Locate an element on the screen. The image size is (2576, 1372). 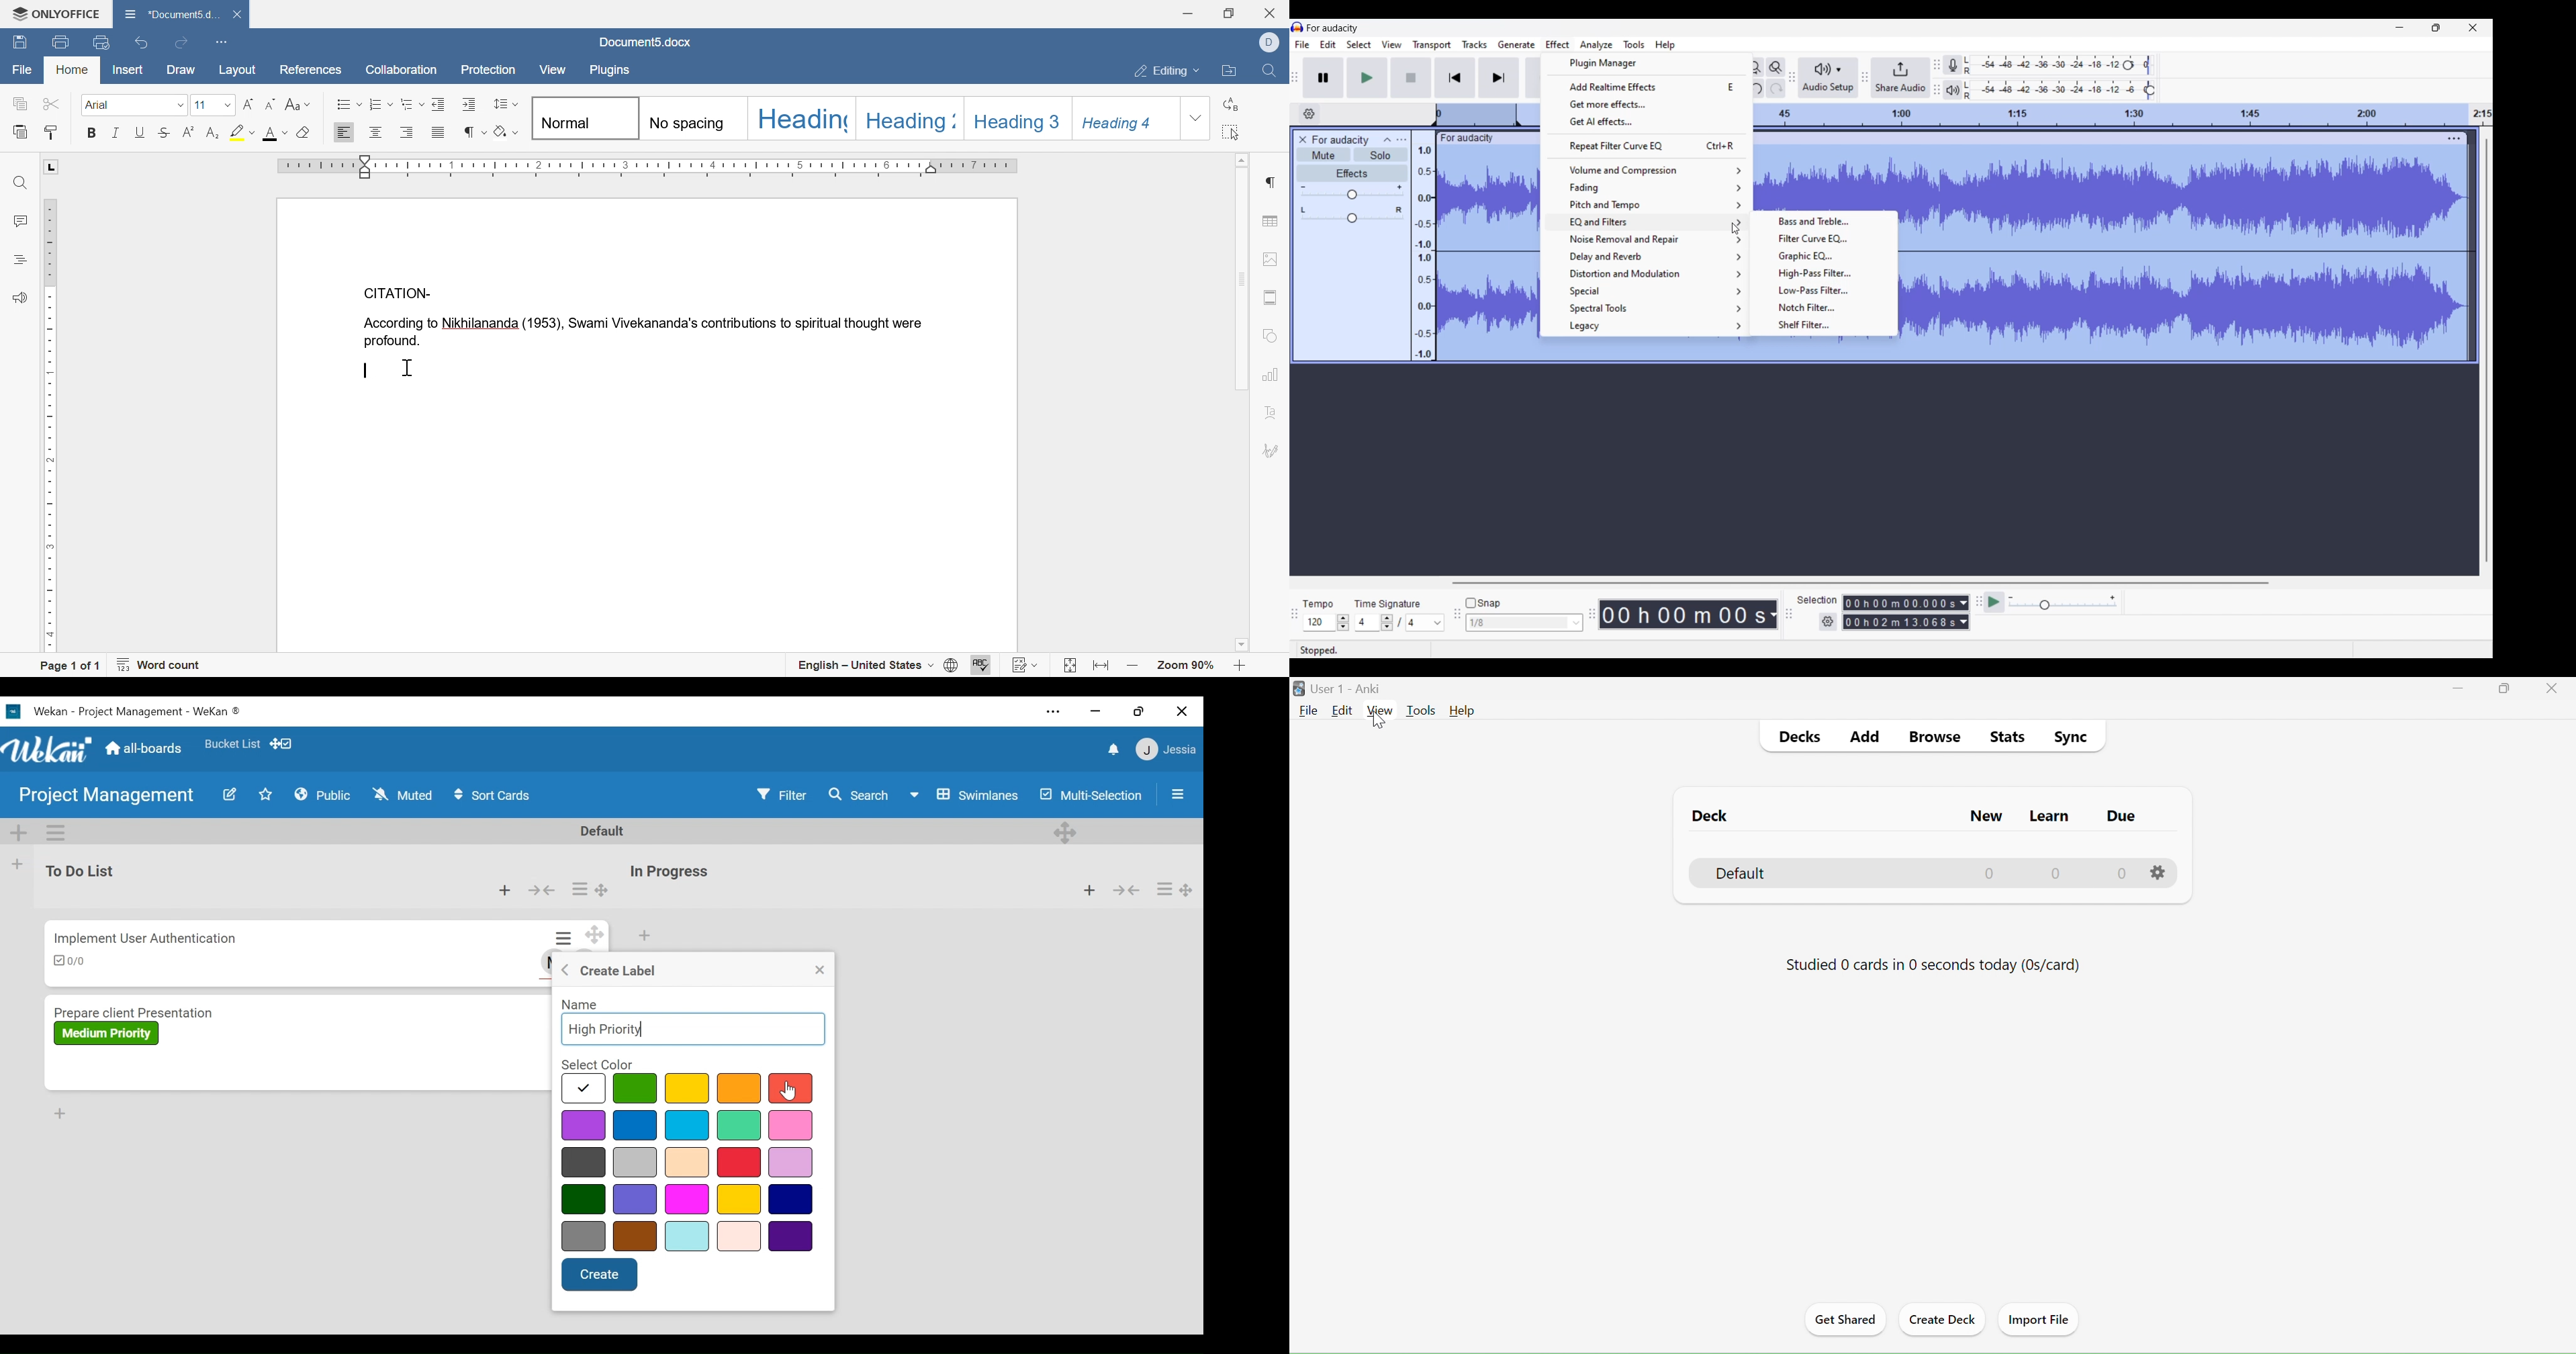
paragraph and line spacing is located at coordinates (506, 103).